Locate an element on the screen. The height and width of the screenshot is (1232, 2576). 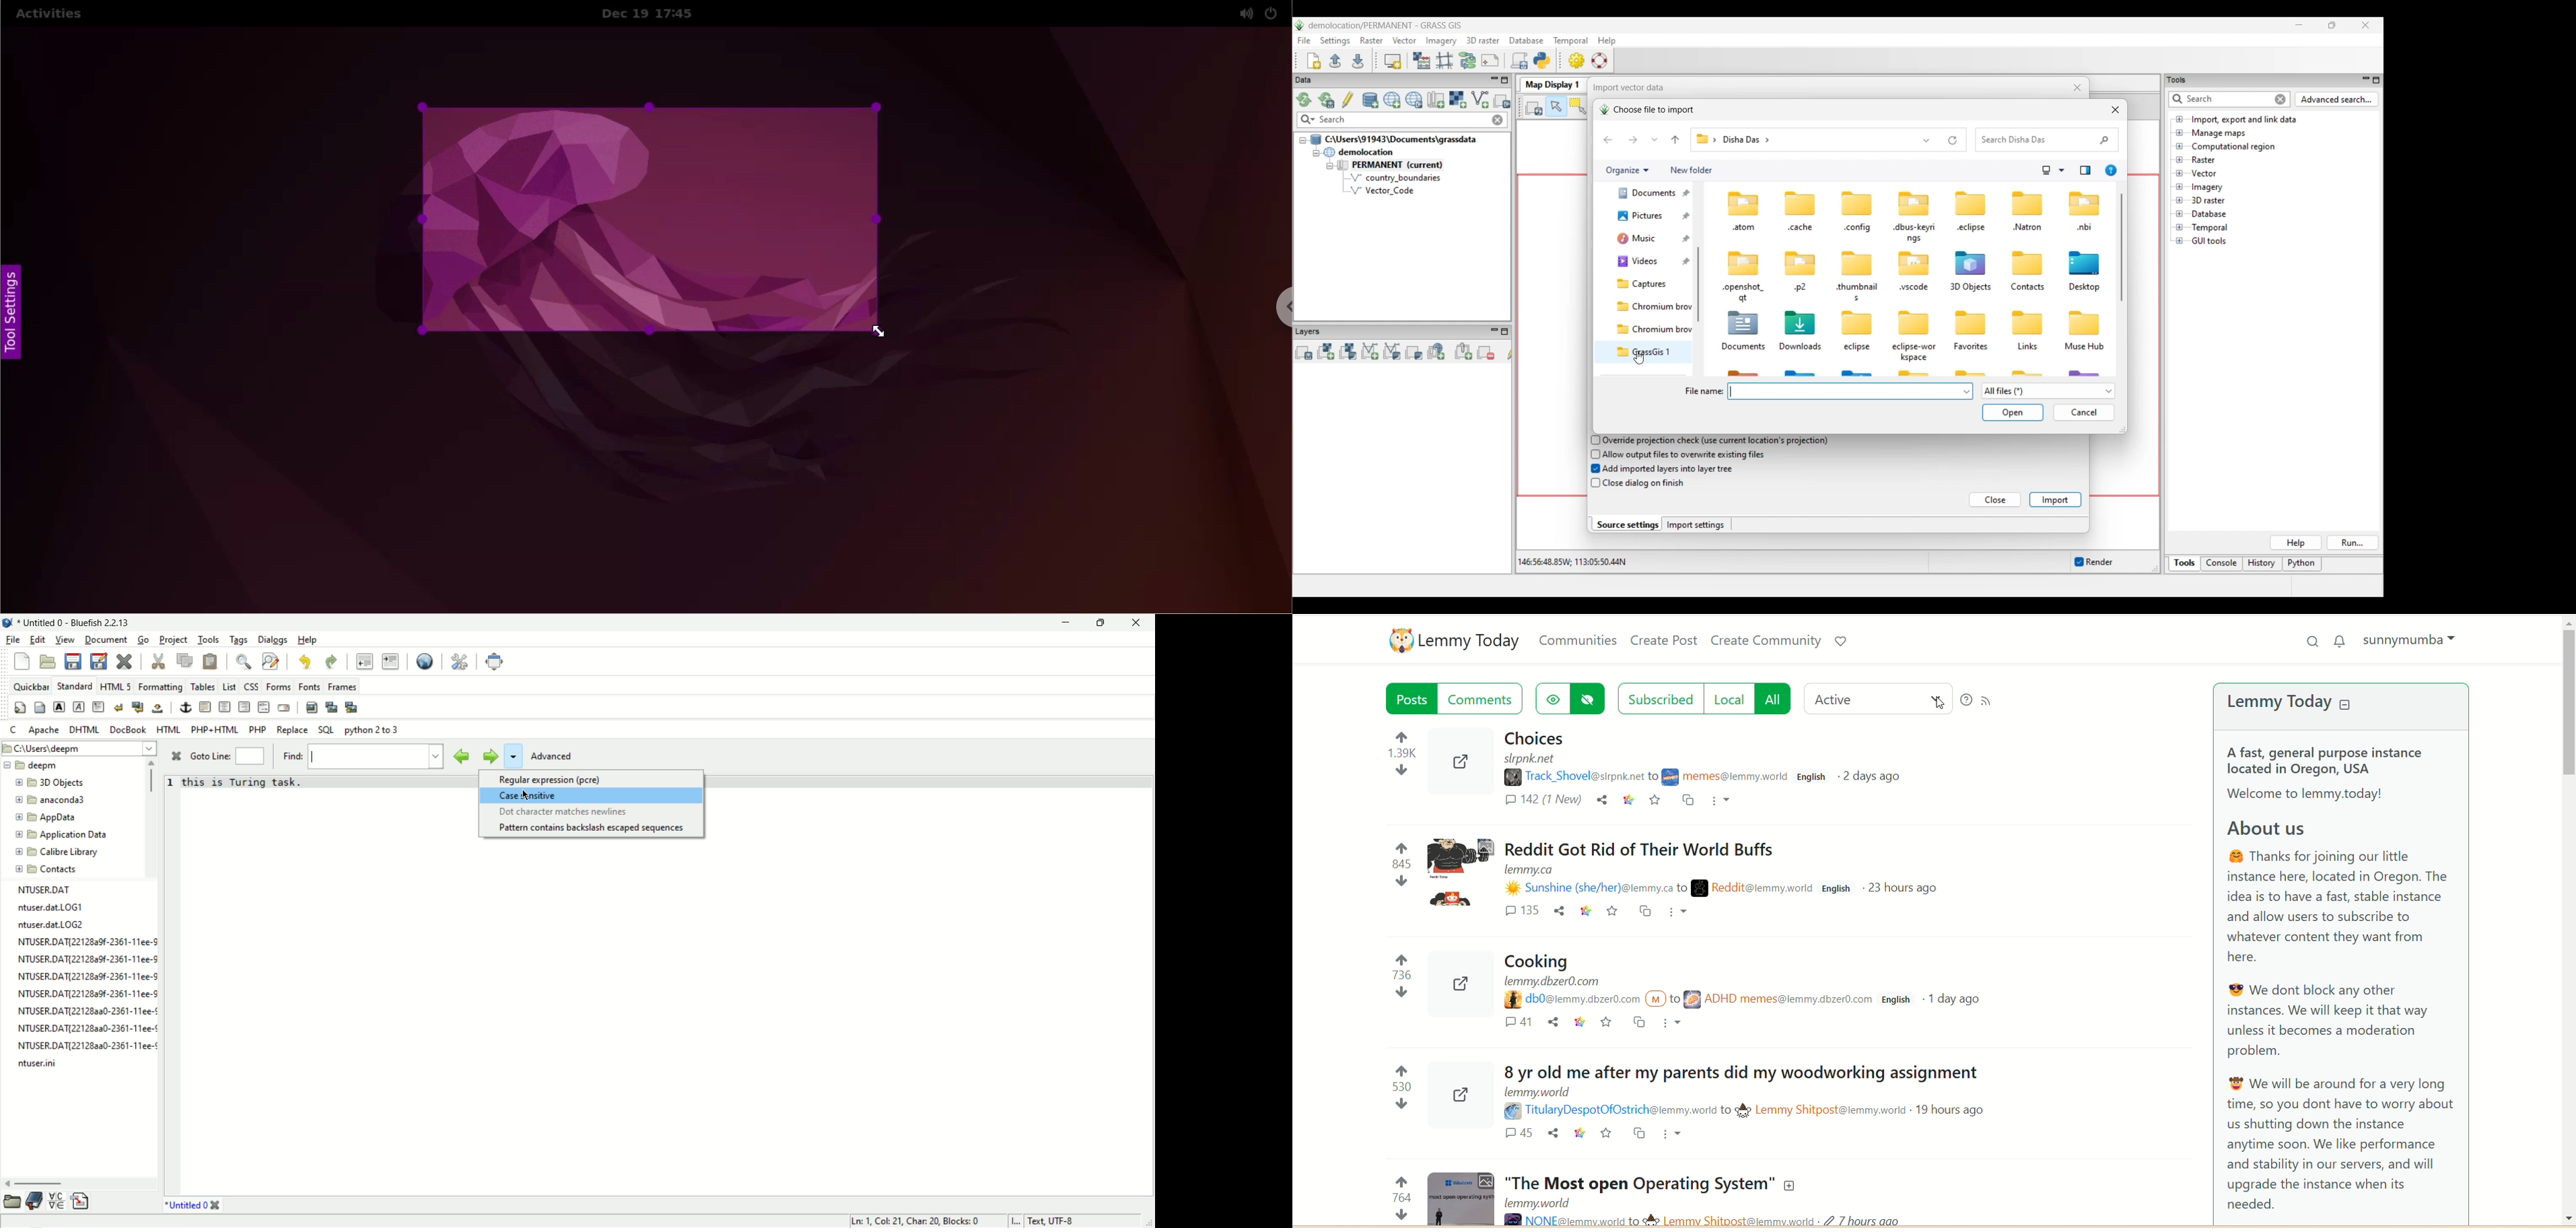
document is located at coordinates (106, 639).